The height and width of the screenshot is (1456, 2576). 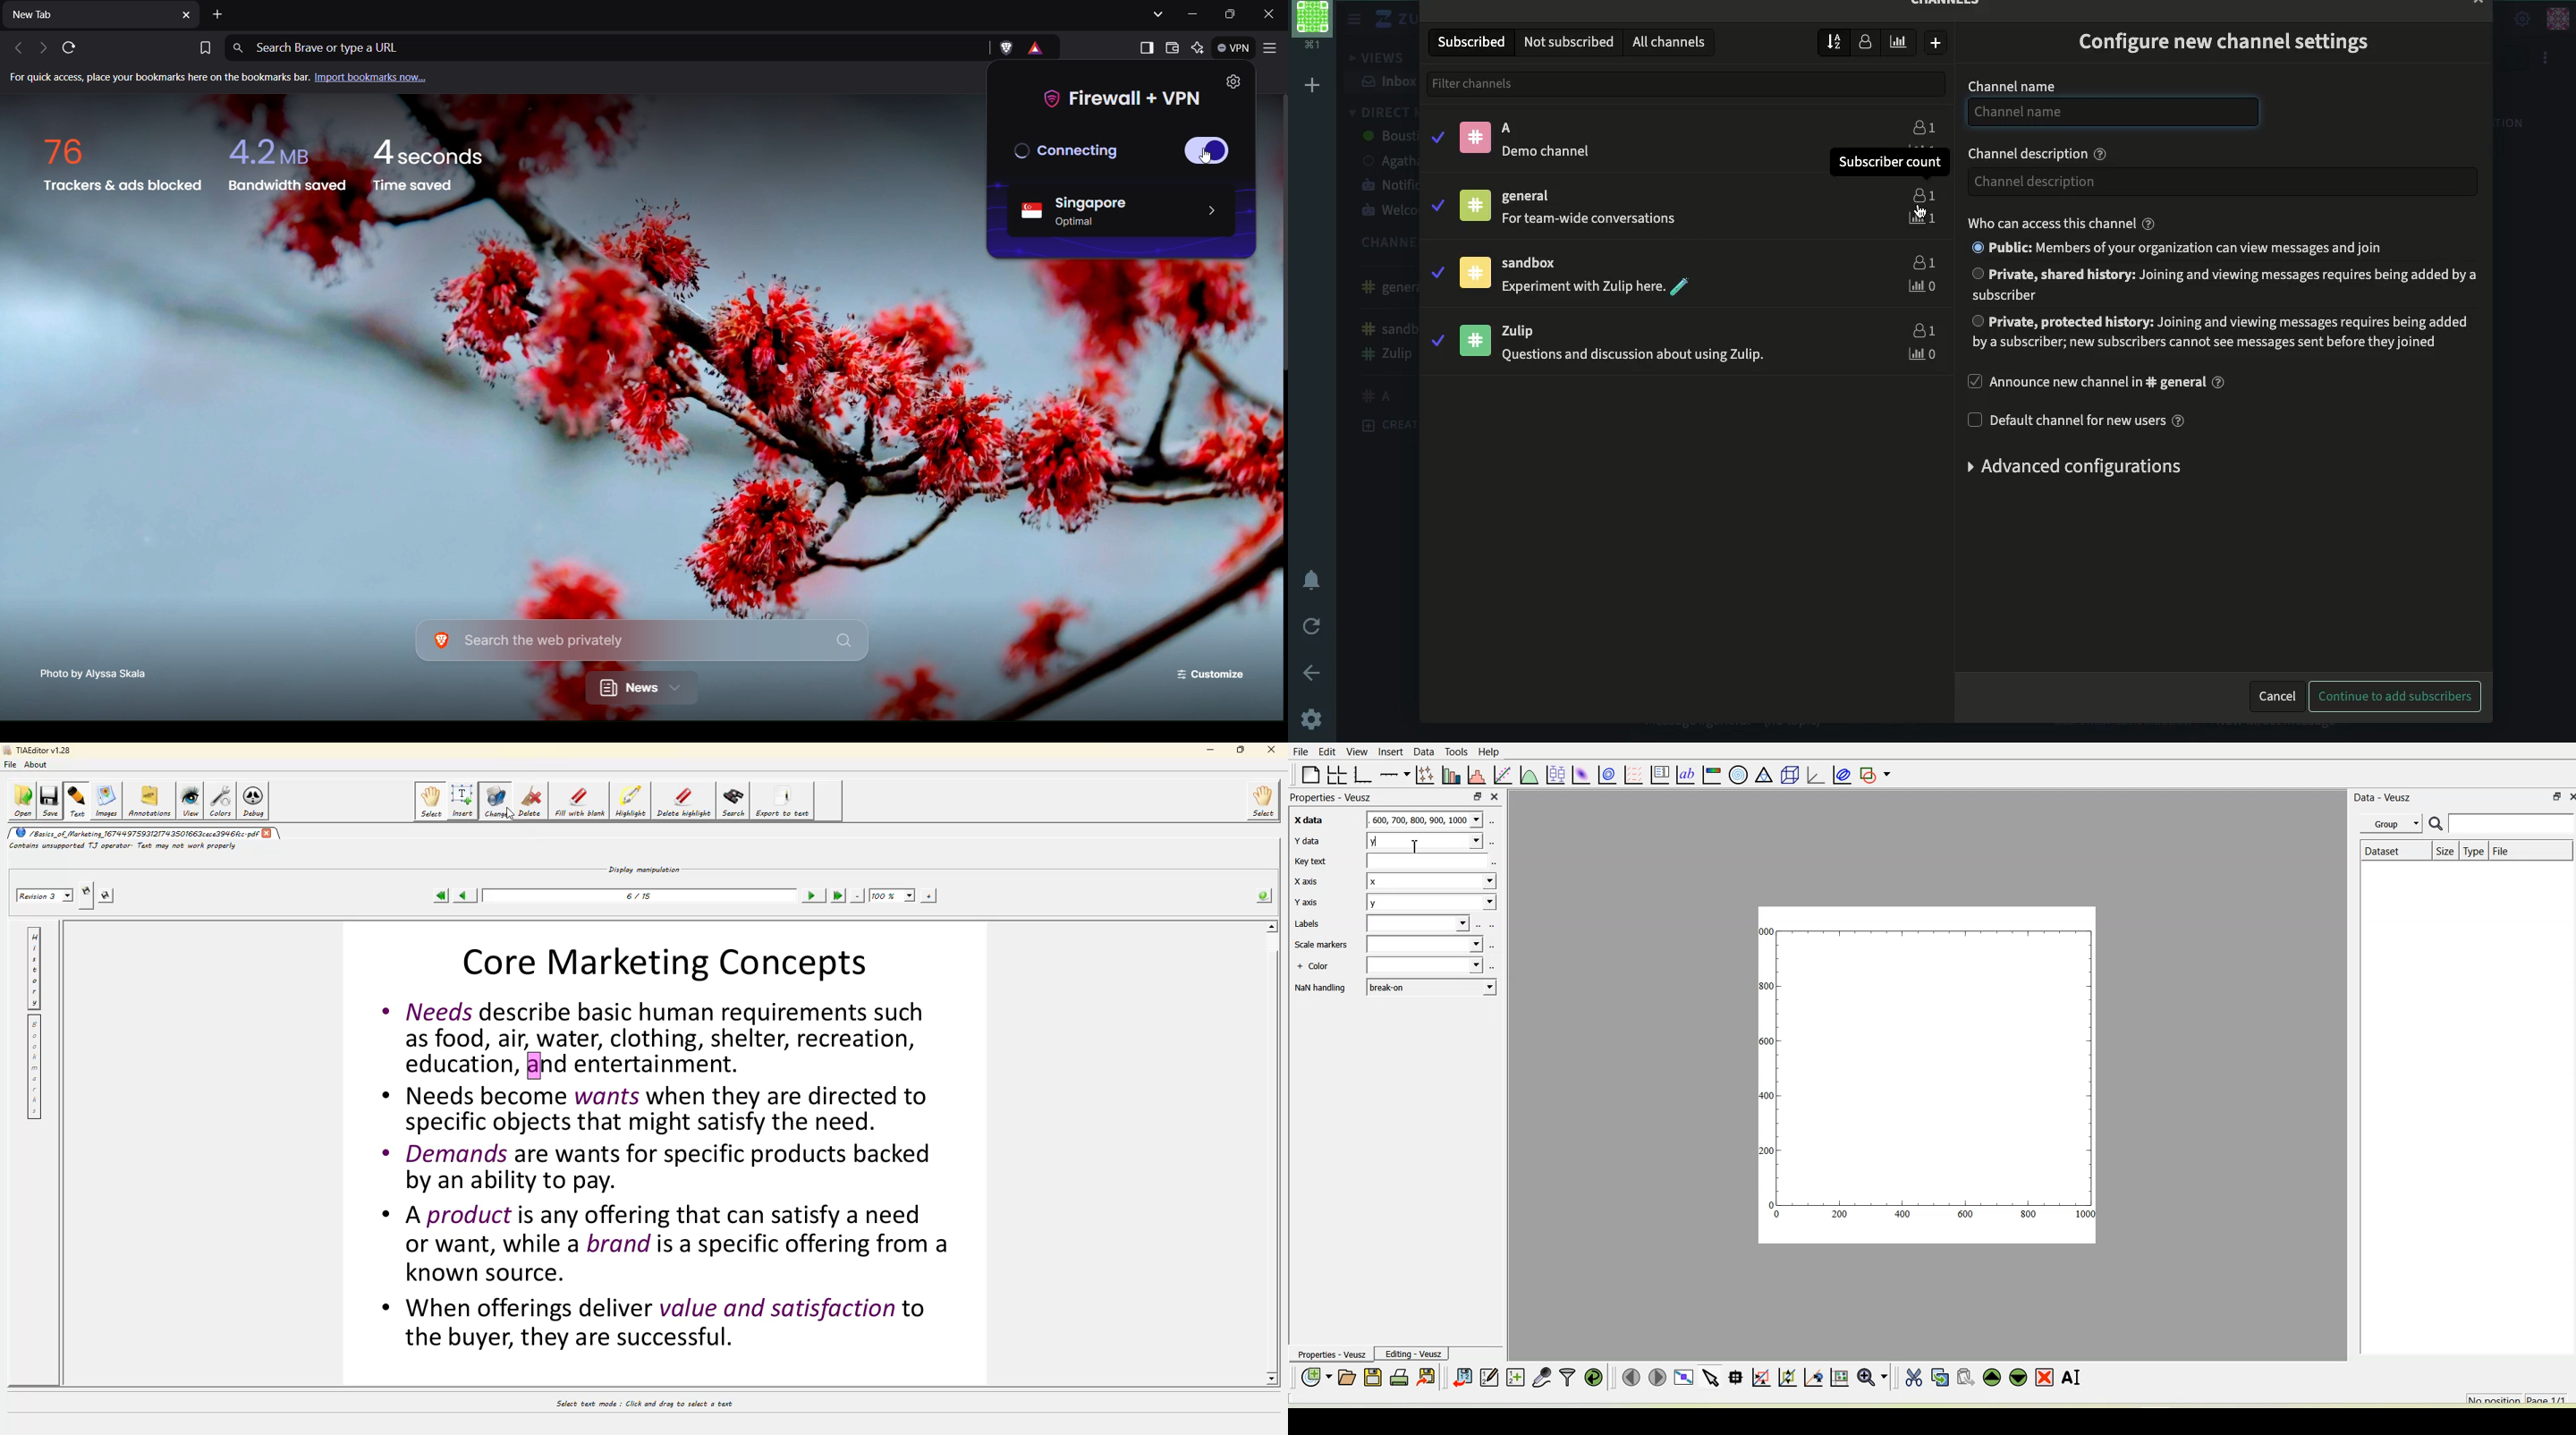 I want to click on x, so click(x=1432, y=880).